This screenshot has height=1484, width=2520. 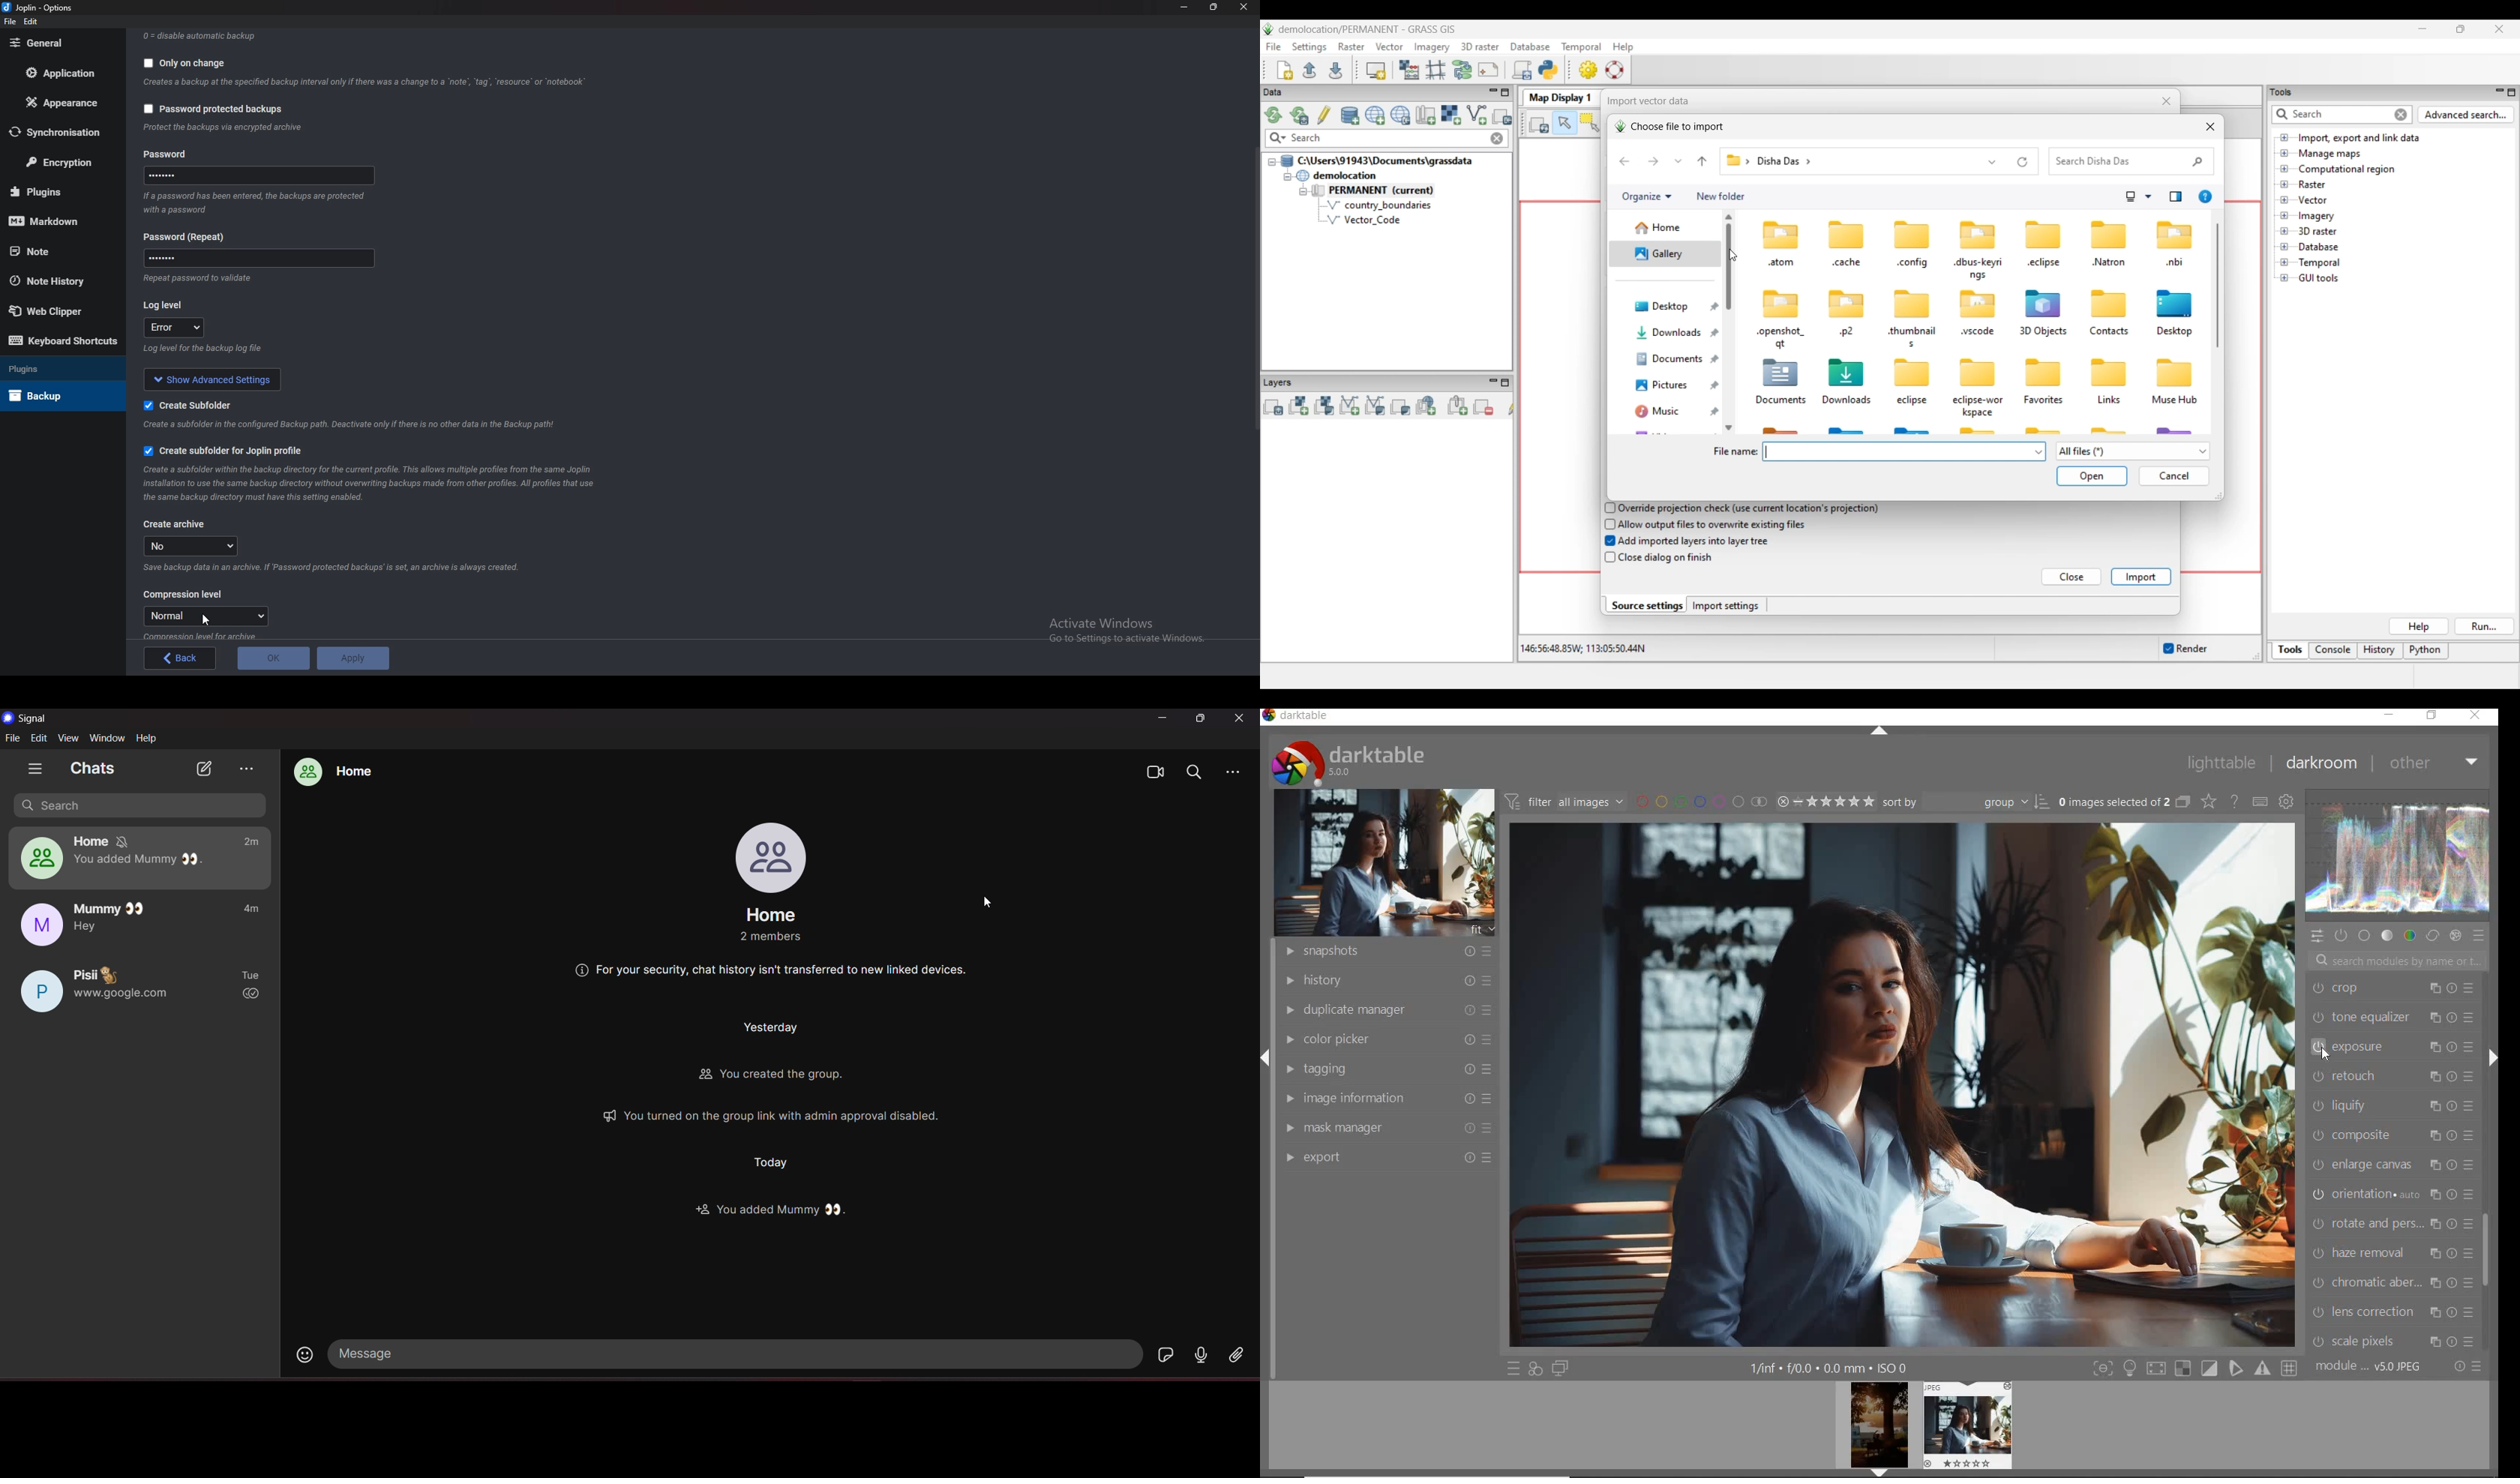 I want to click on MASK MANAGER, so click(x=1385, y=1127).